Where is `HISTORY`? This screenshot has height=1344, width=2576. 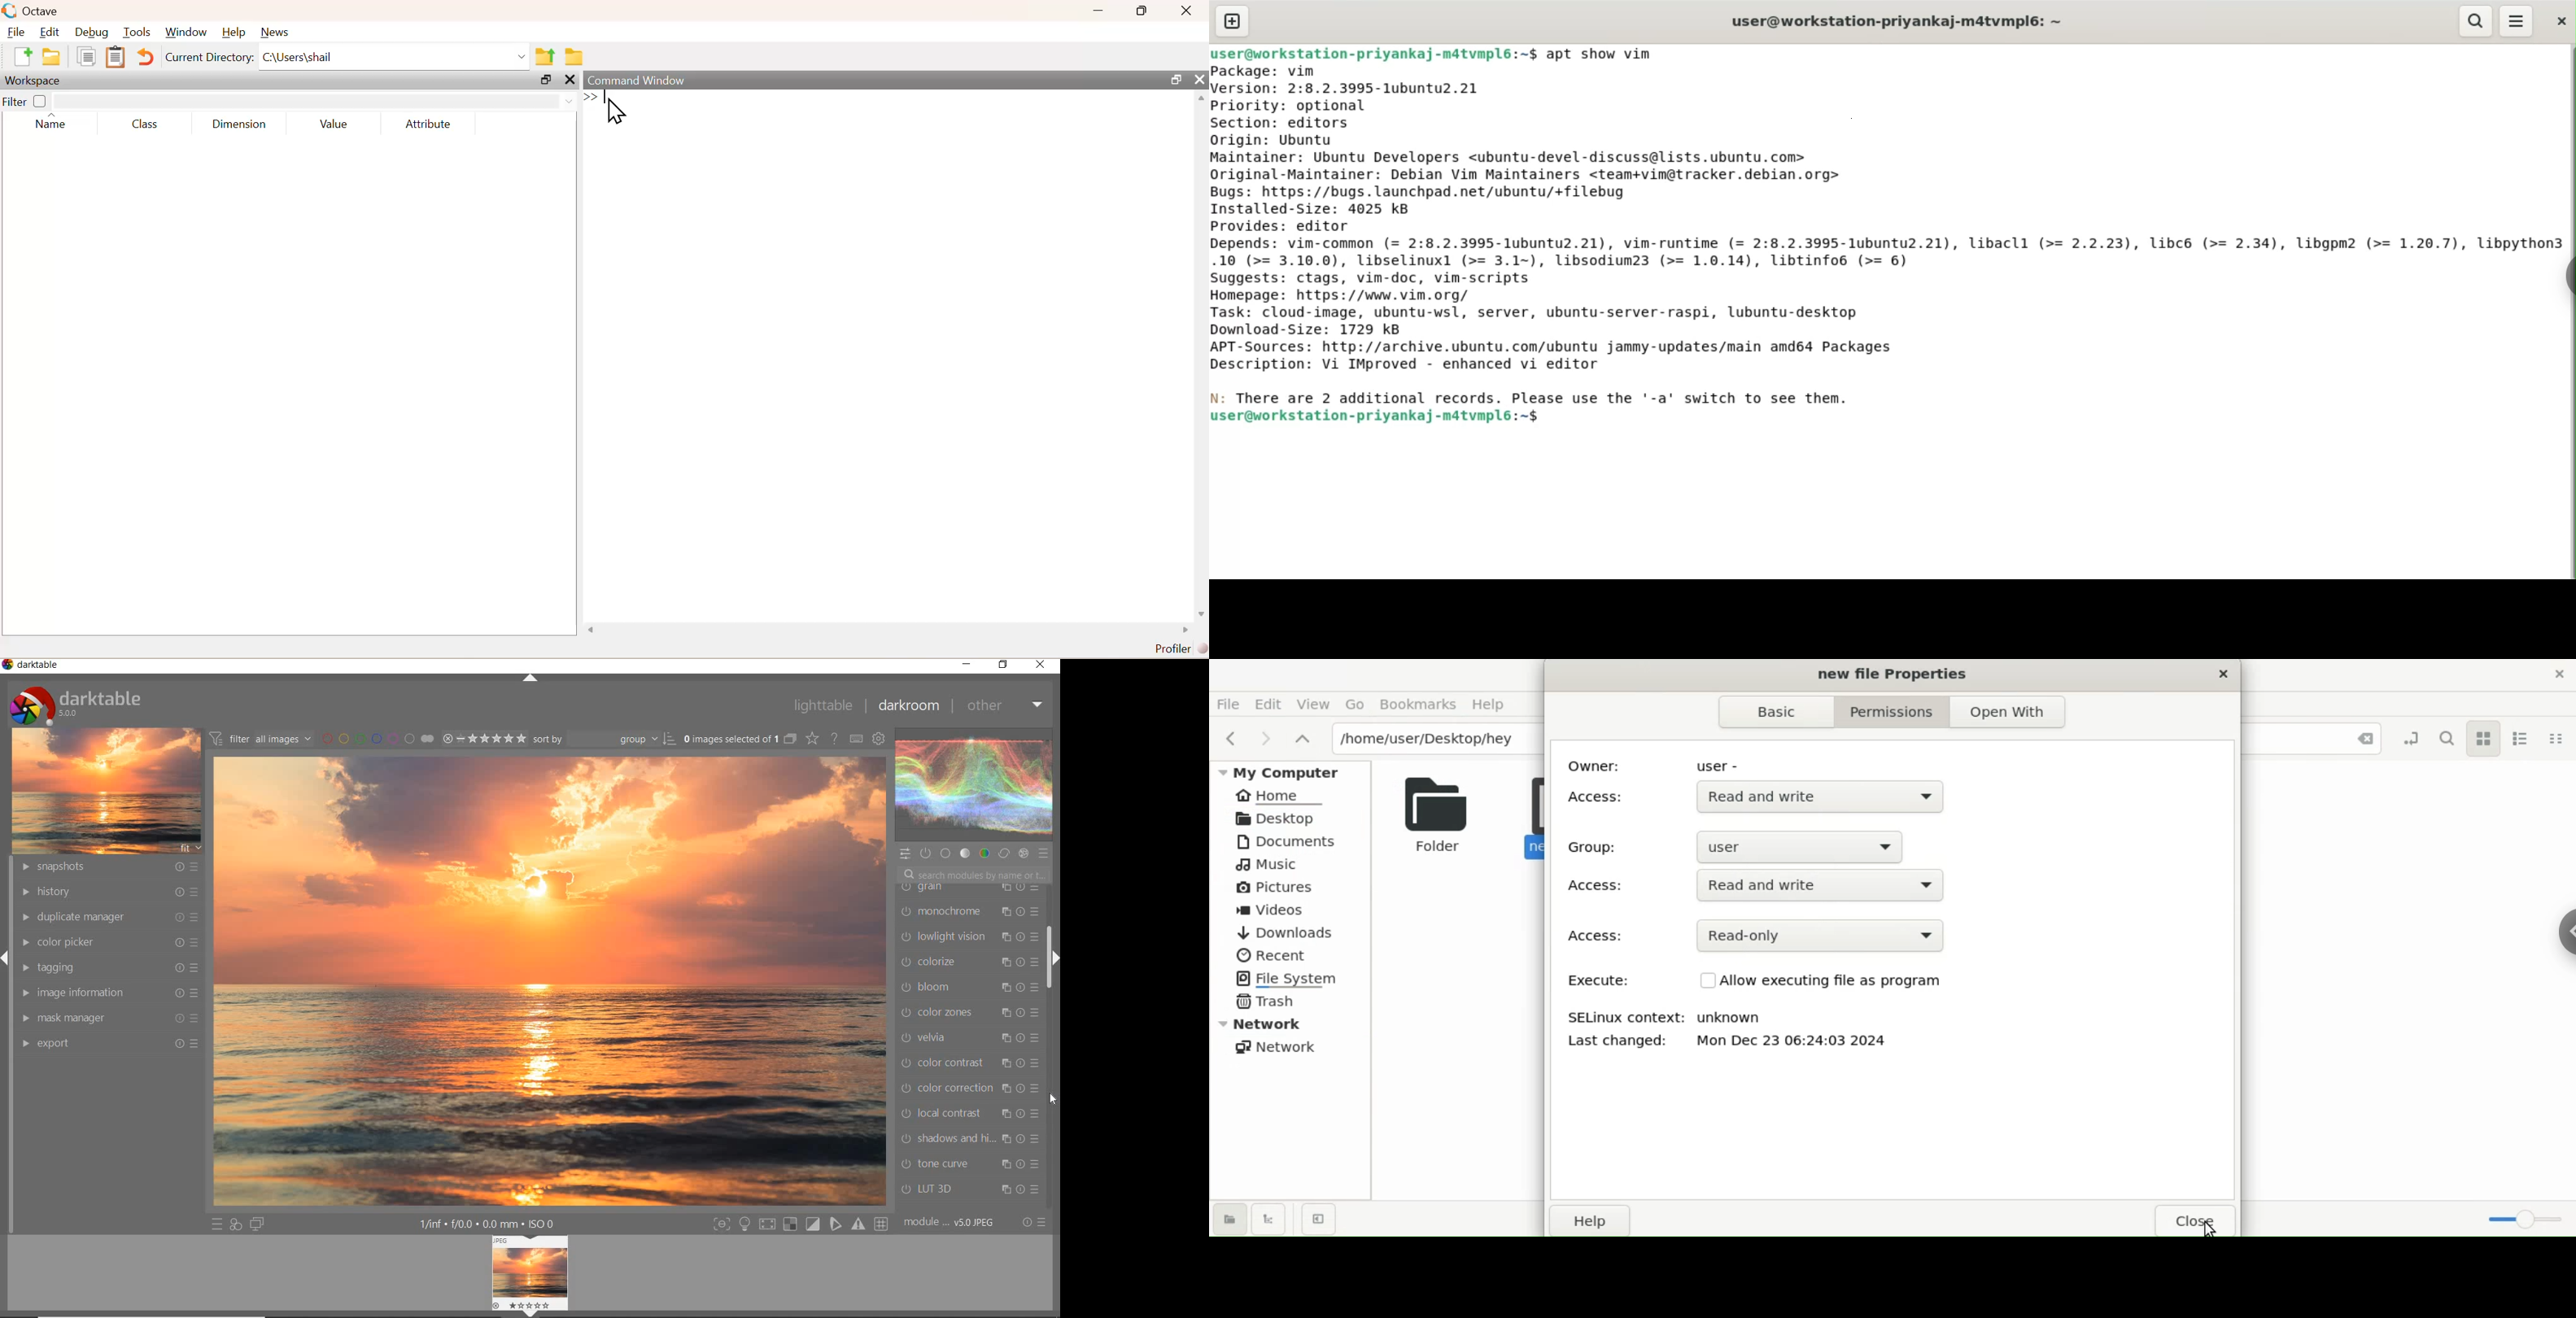
HISTORY is located at coordinates (109, 892).